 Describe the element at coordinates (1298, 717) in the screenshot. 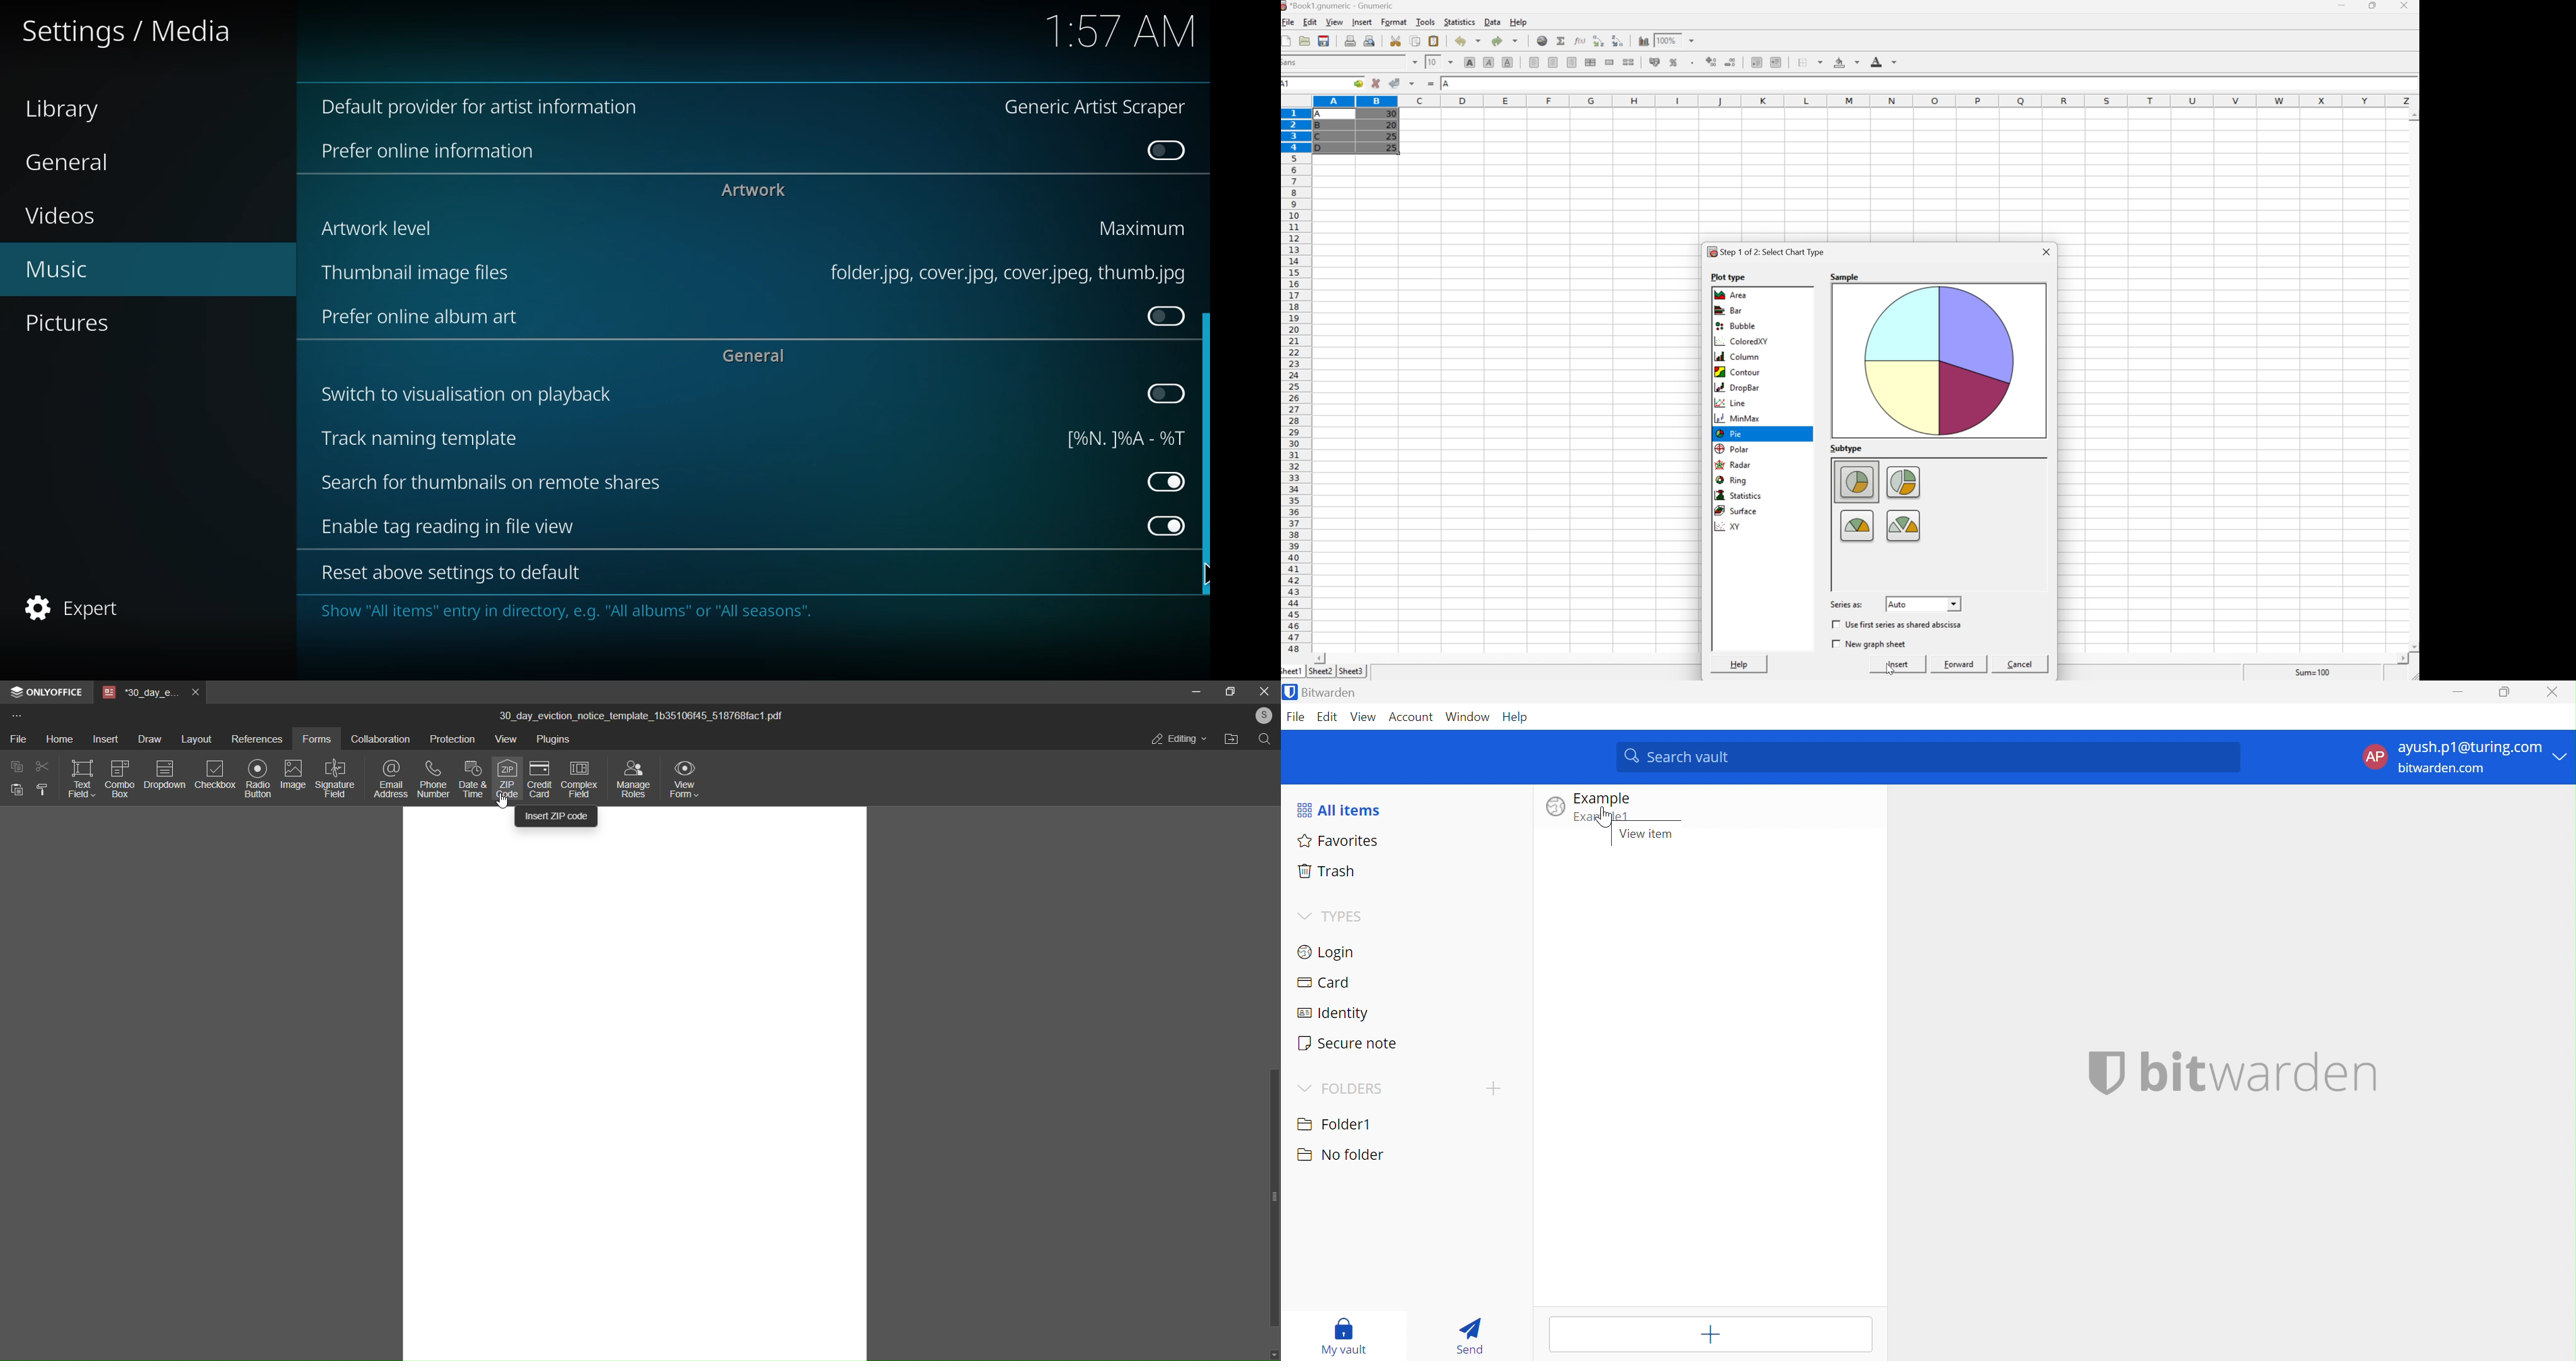

I see `File` at that location.